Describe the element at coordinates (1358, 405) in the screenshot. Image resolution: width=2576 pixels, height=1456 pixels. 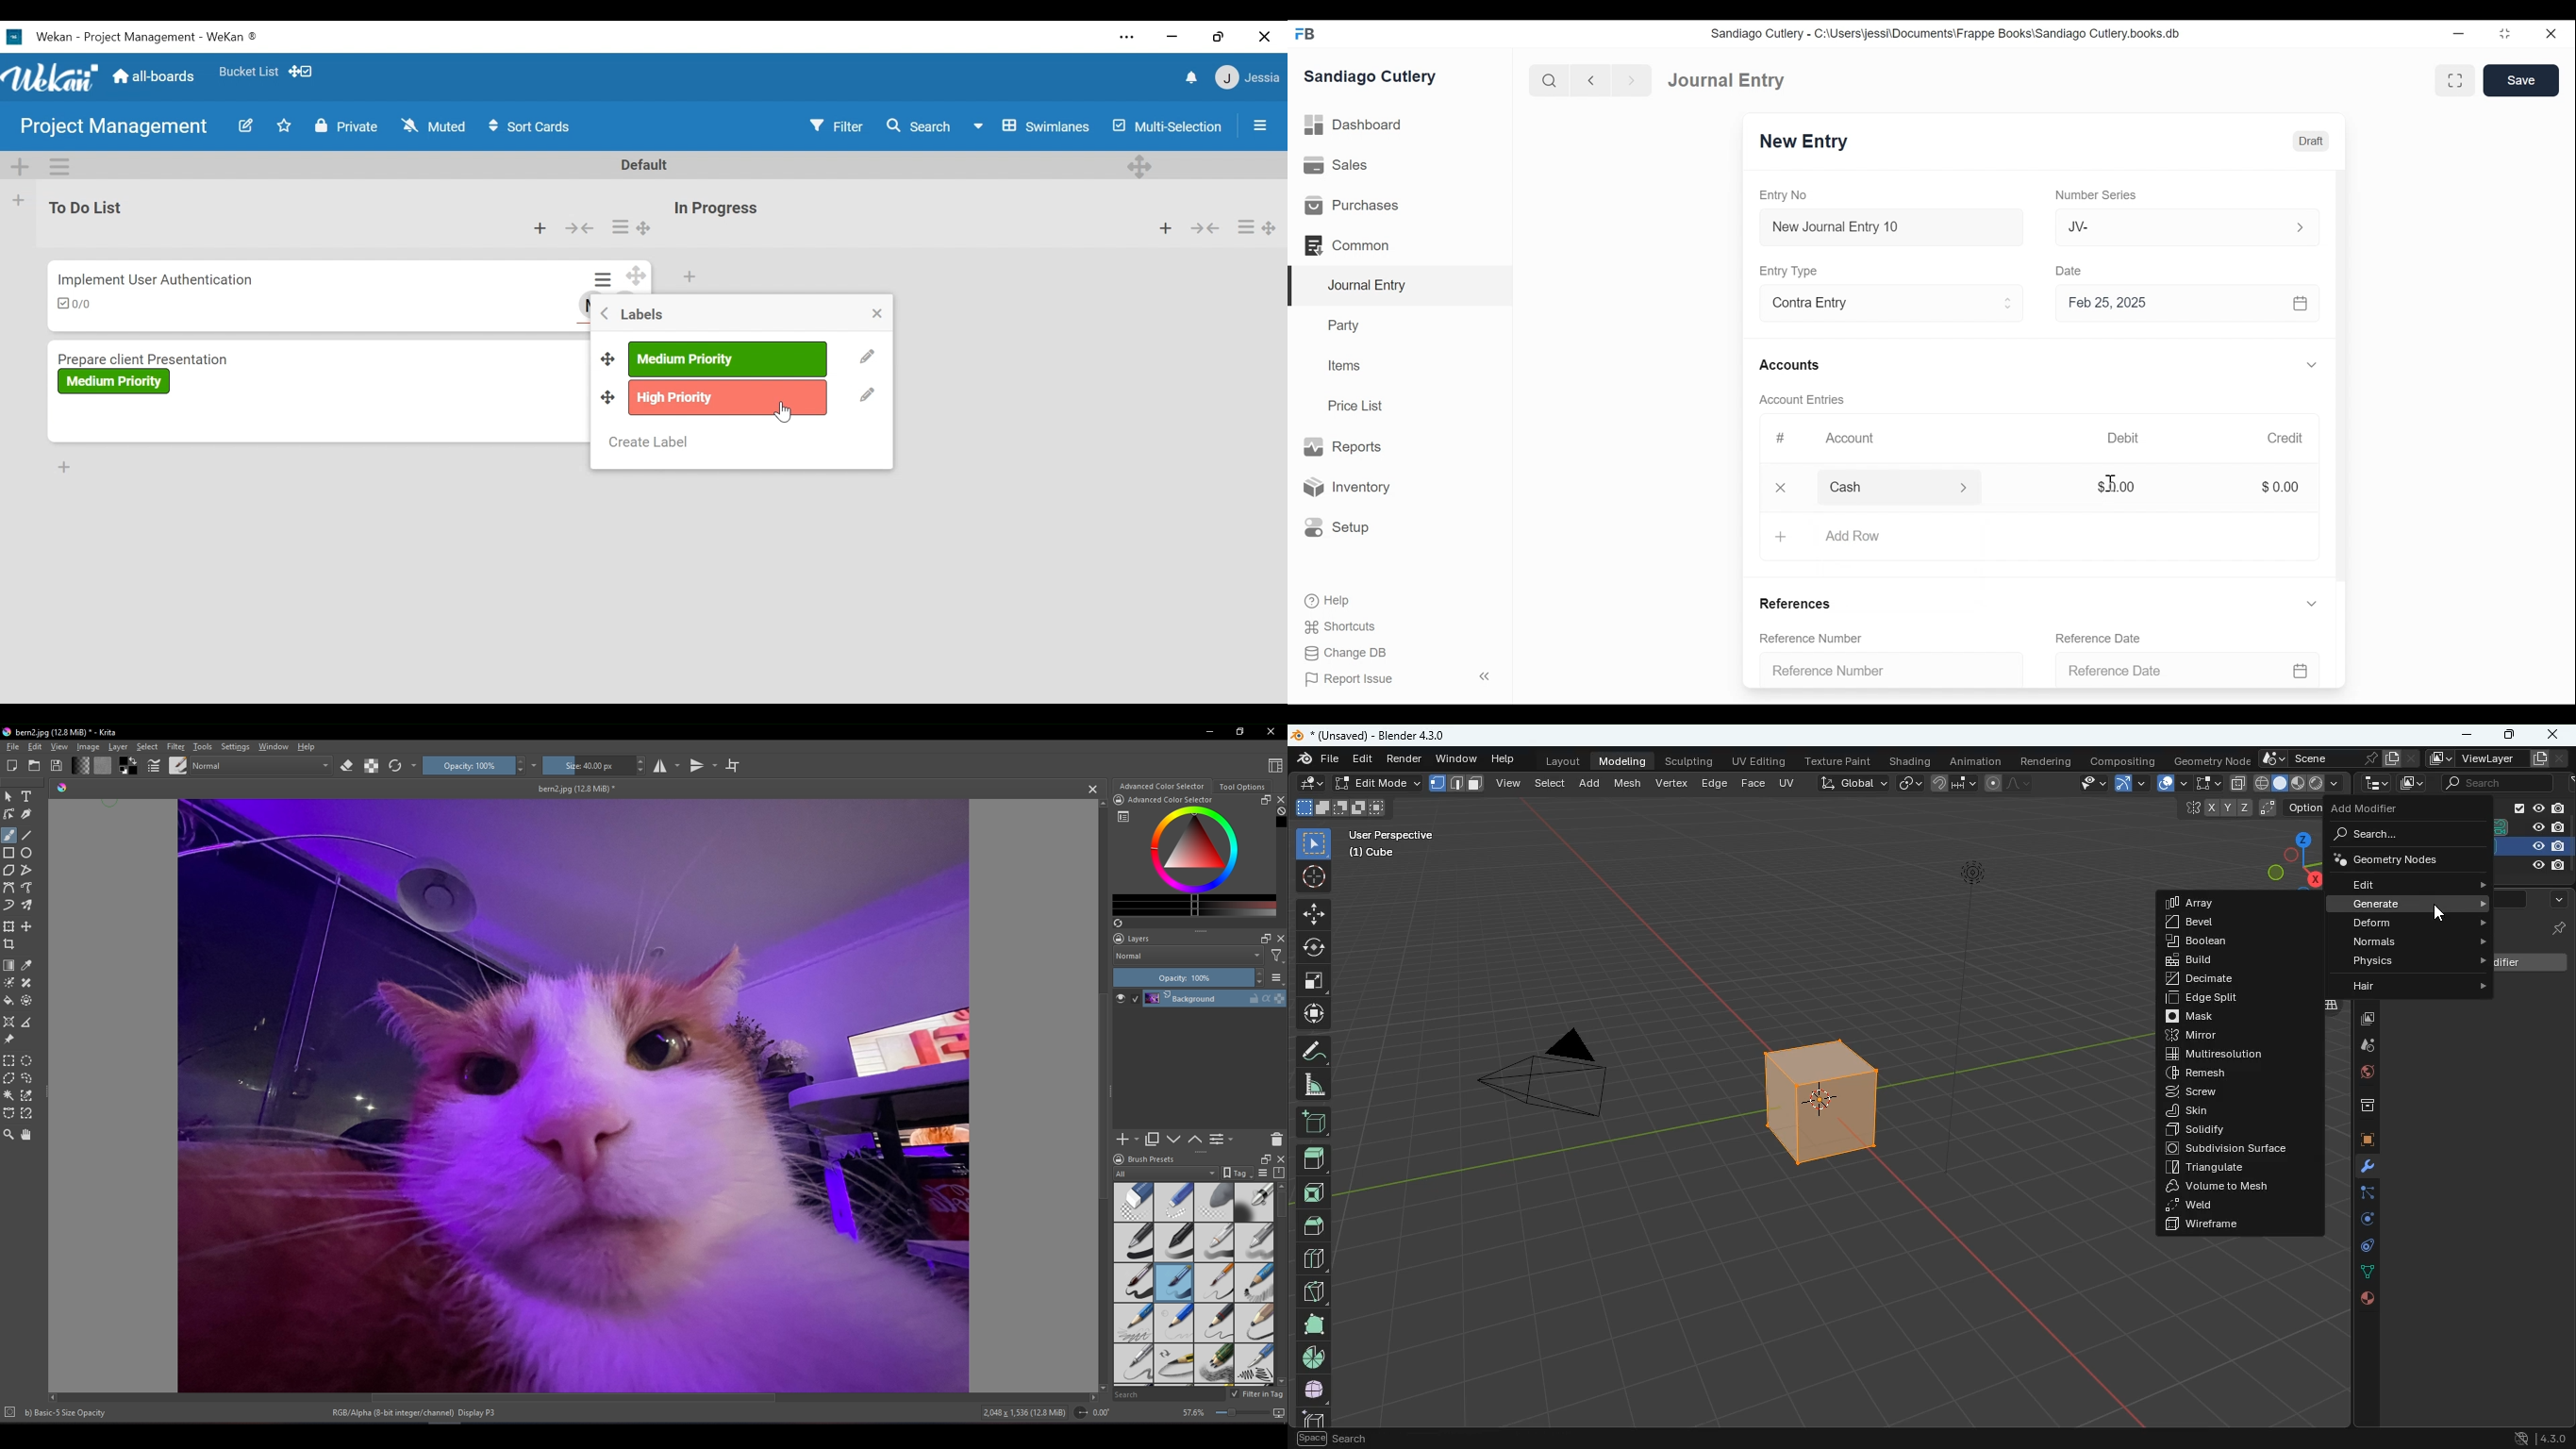
I see `Price List` at that location.